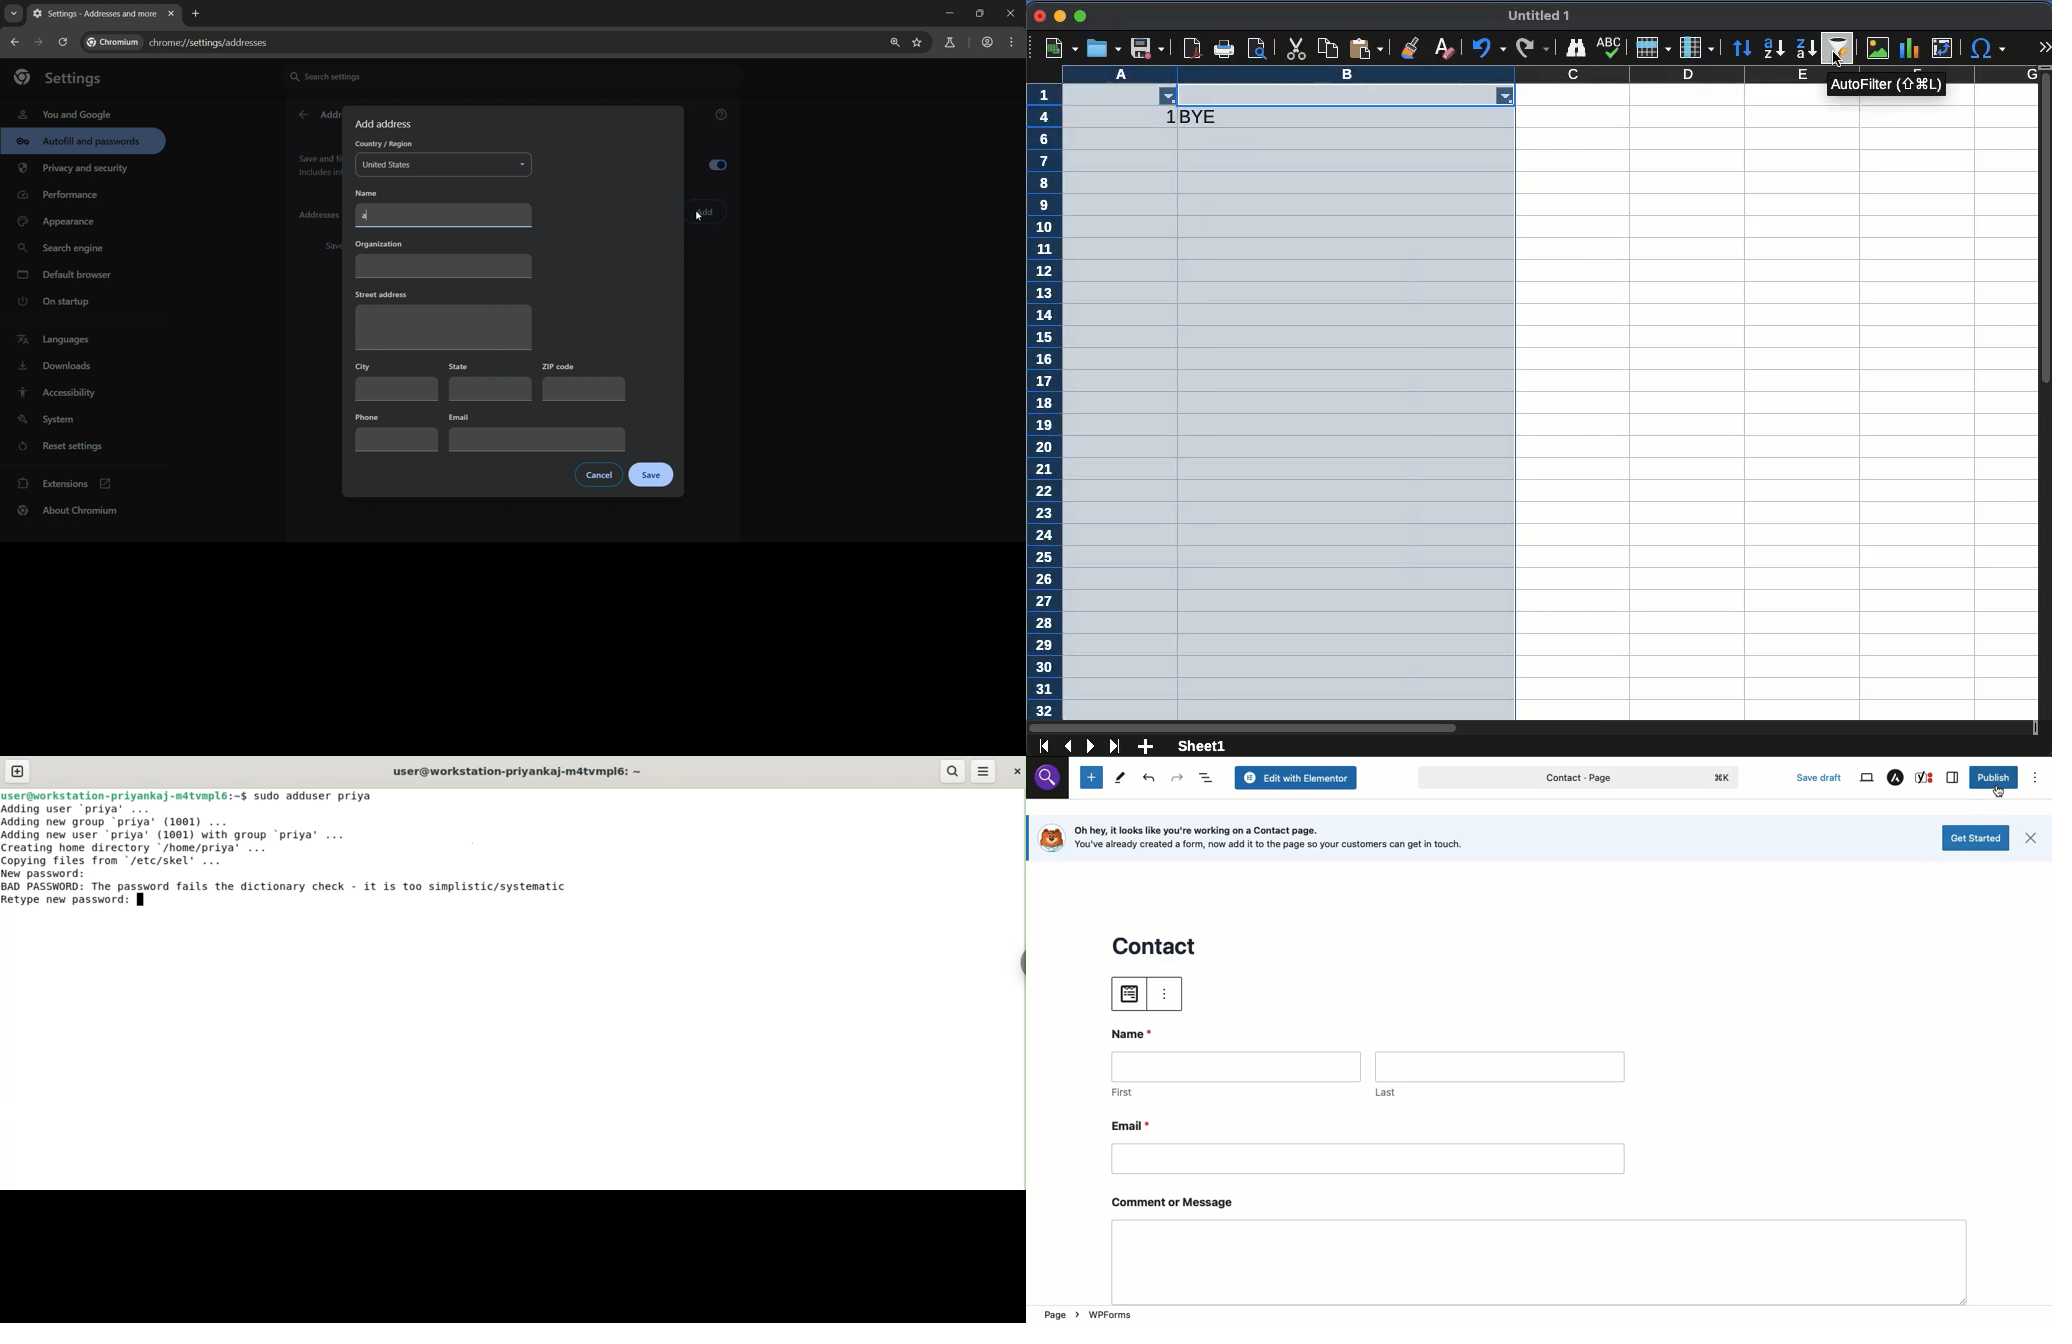  What do you see at coordinates (1149, 50) in the screenshot?
I see `save` at bounding box center [1149, 50].